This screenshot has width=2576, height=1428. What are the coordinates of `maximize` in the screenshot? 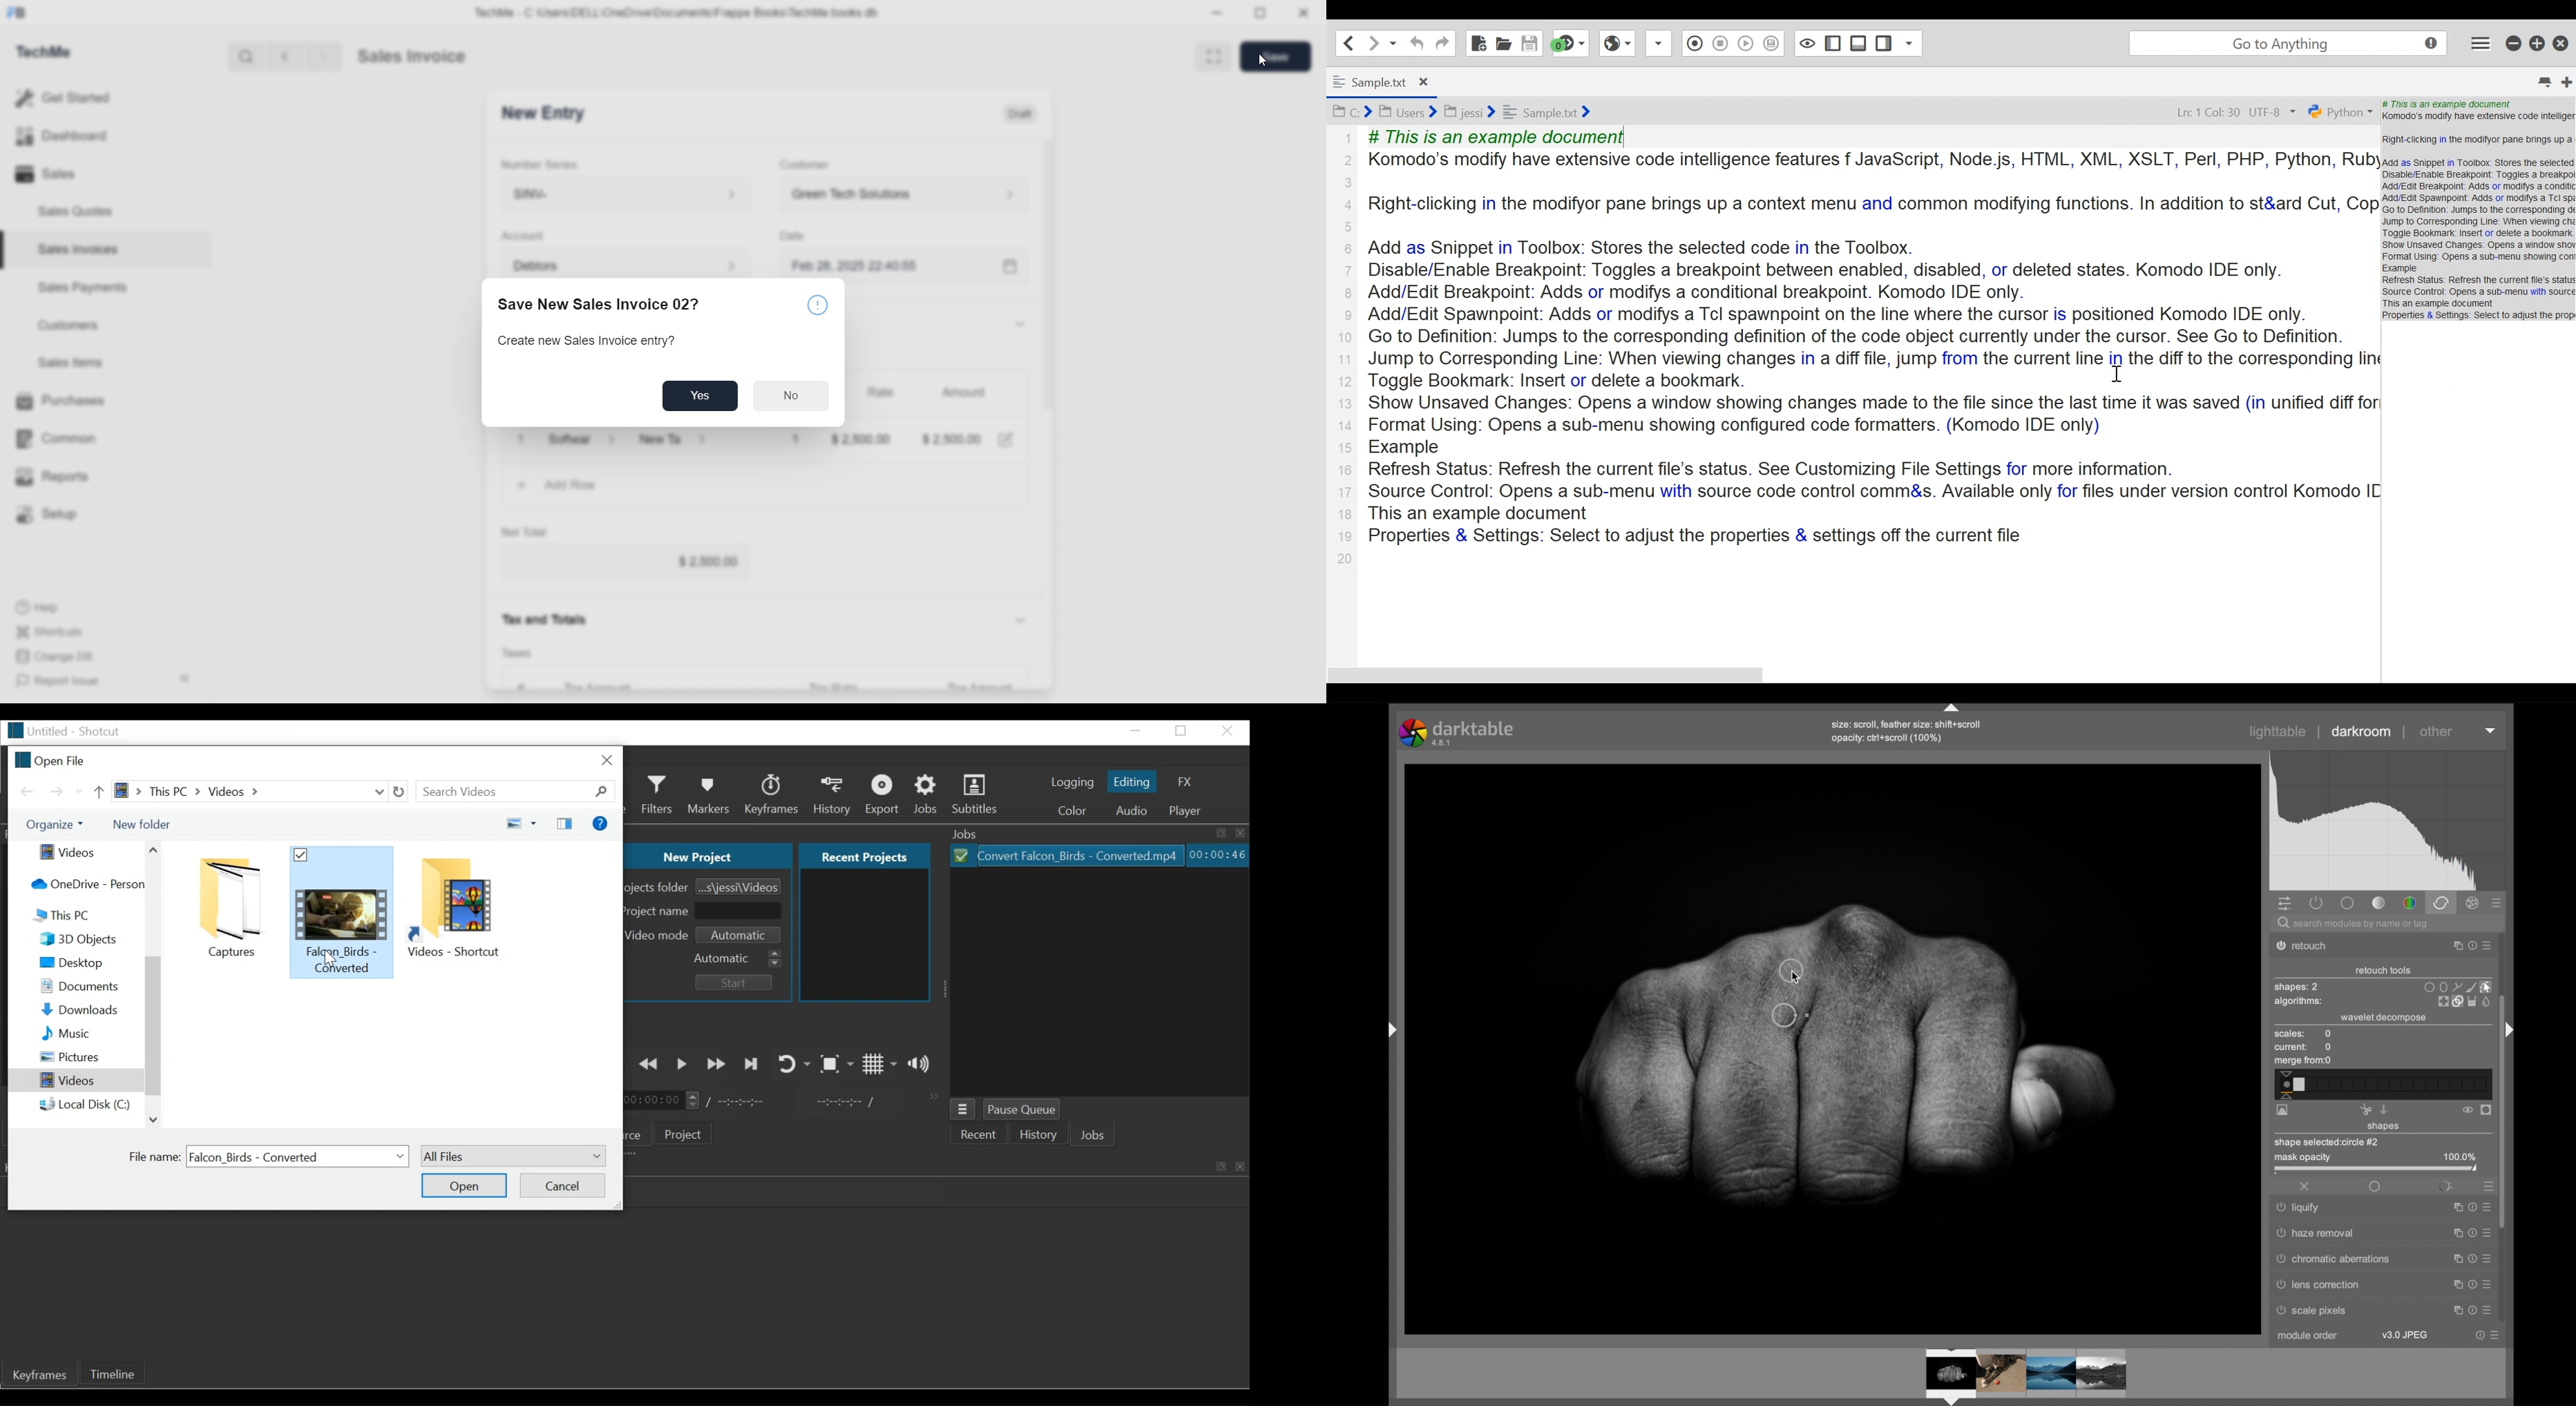 It's located at (2455, 1258).